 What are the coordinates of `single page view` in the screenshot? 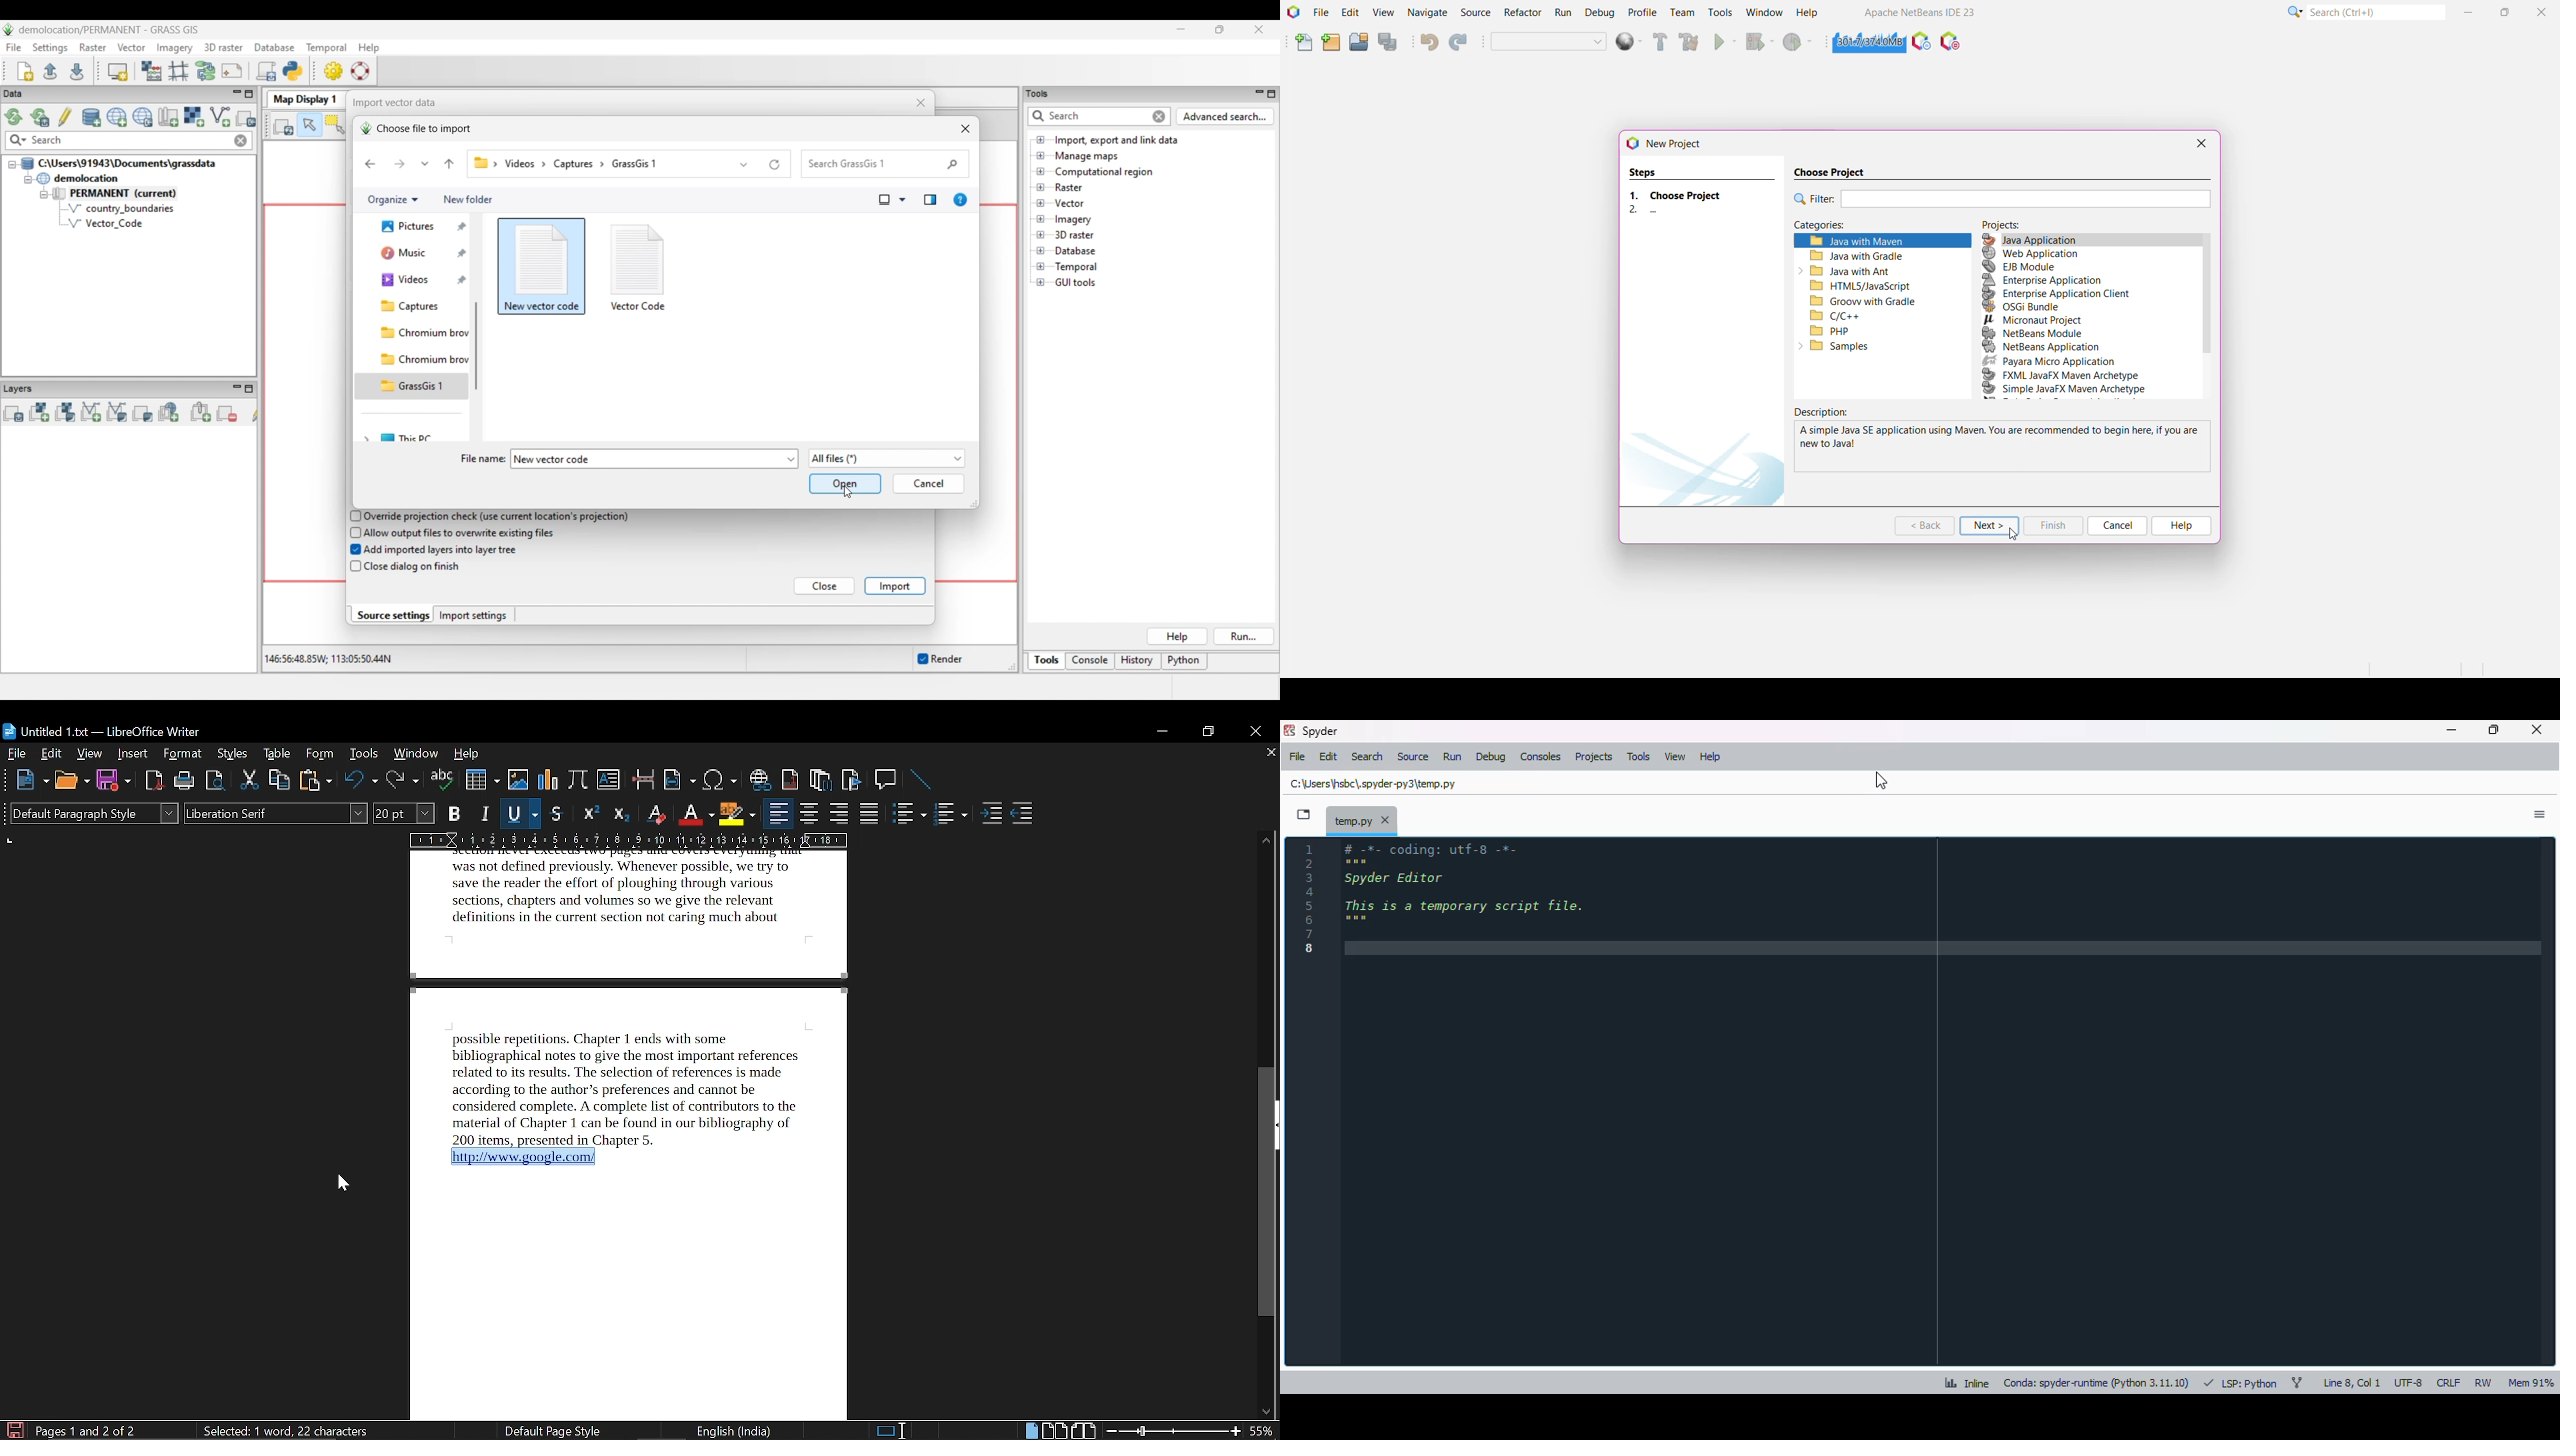 It's located at (1030, 1430).